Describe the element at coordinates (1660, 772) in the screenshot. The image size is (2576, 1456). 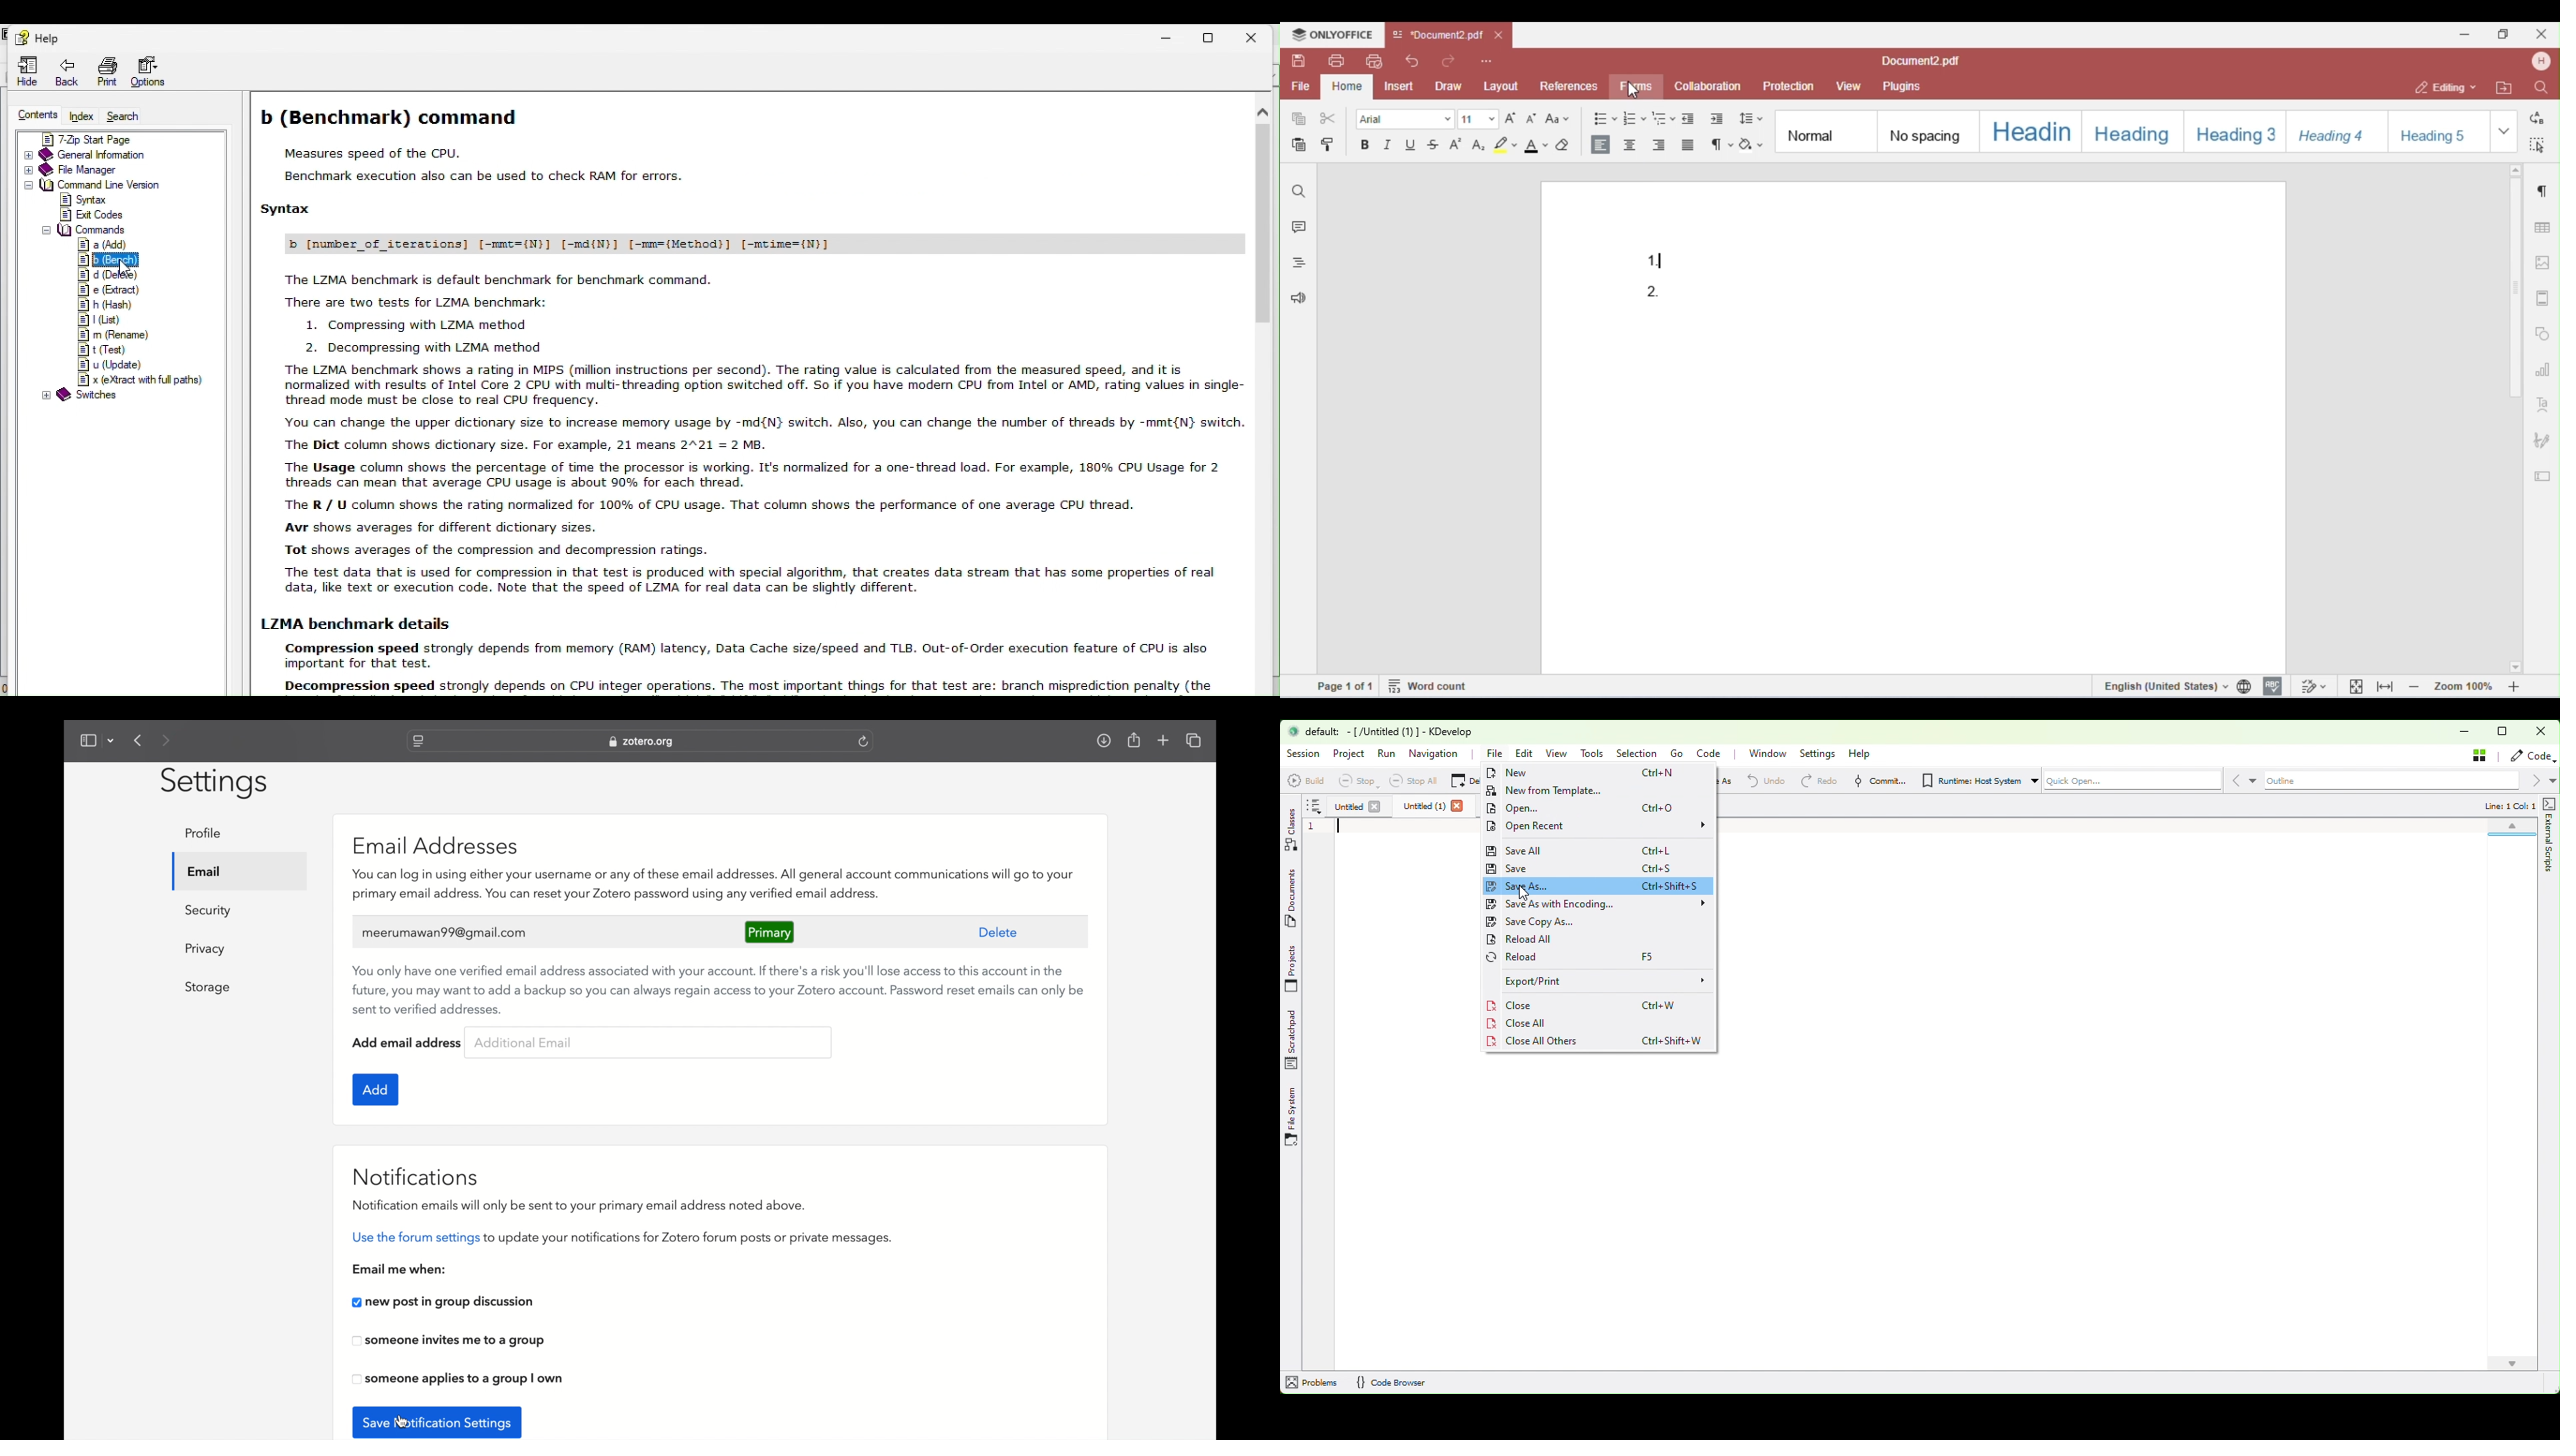
I see `Ctrl+N` at that location.